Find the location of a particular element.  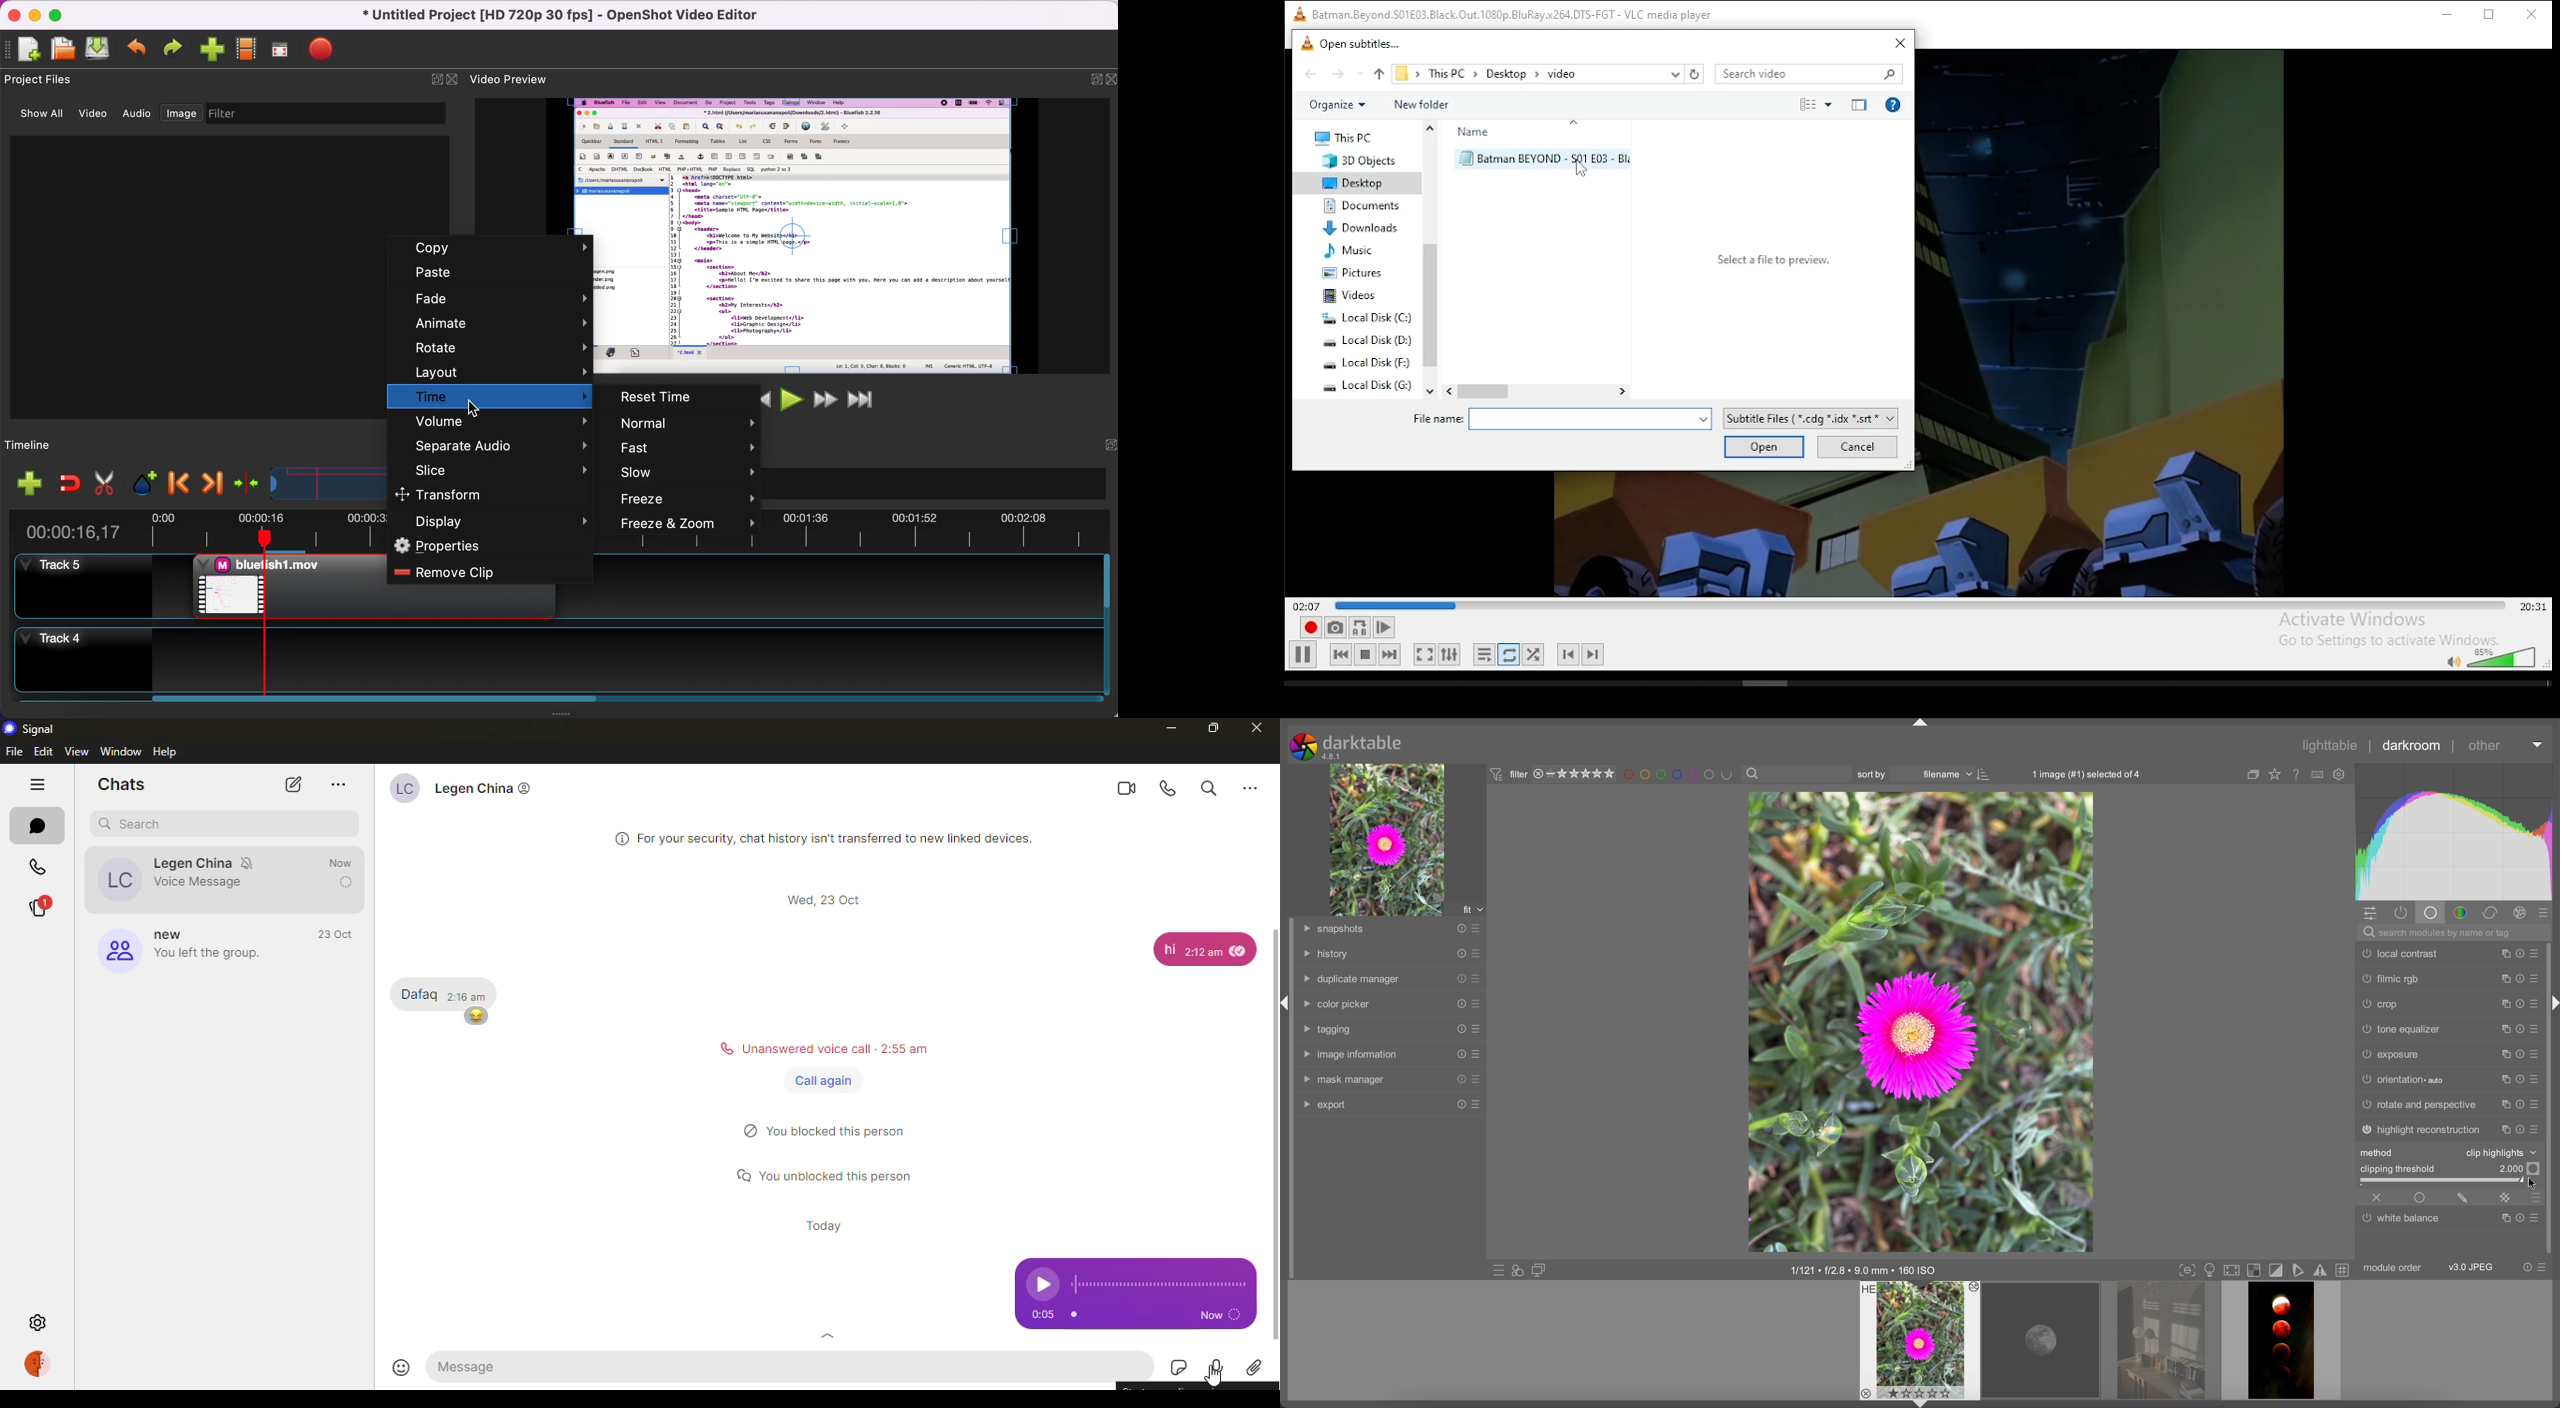

presets is located at coordinates (2536, 1055).